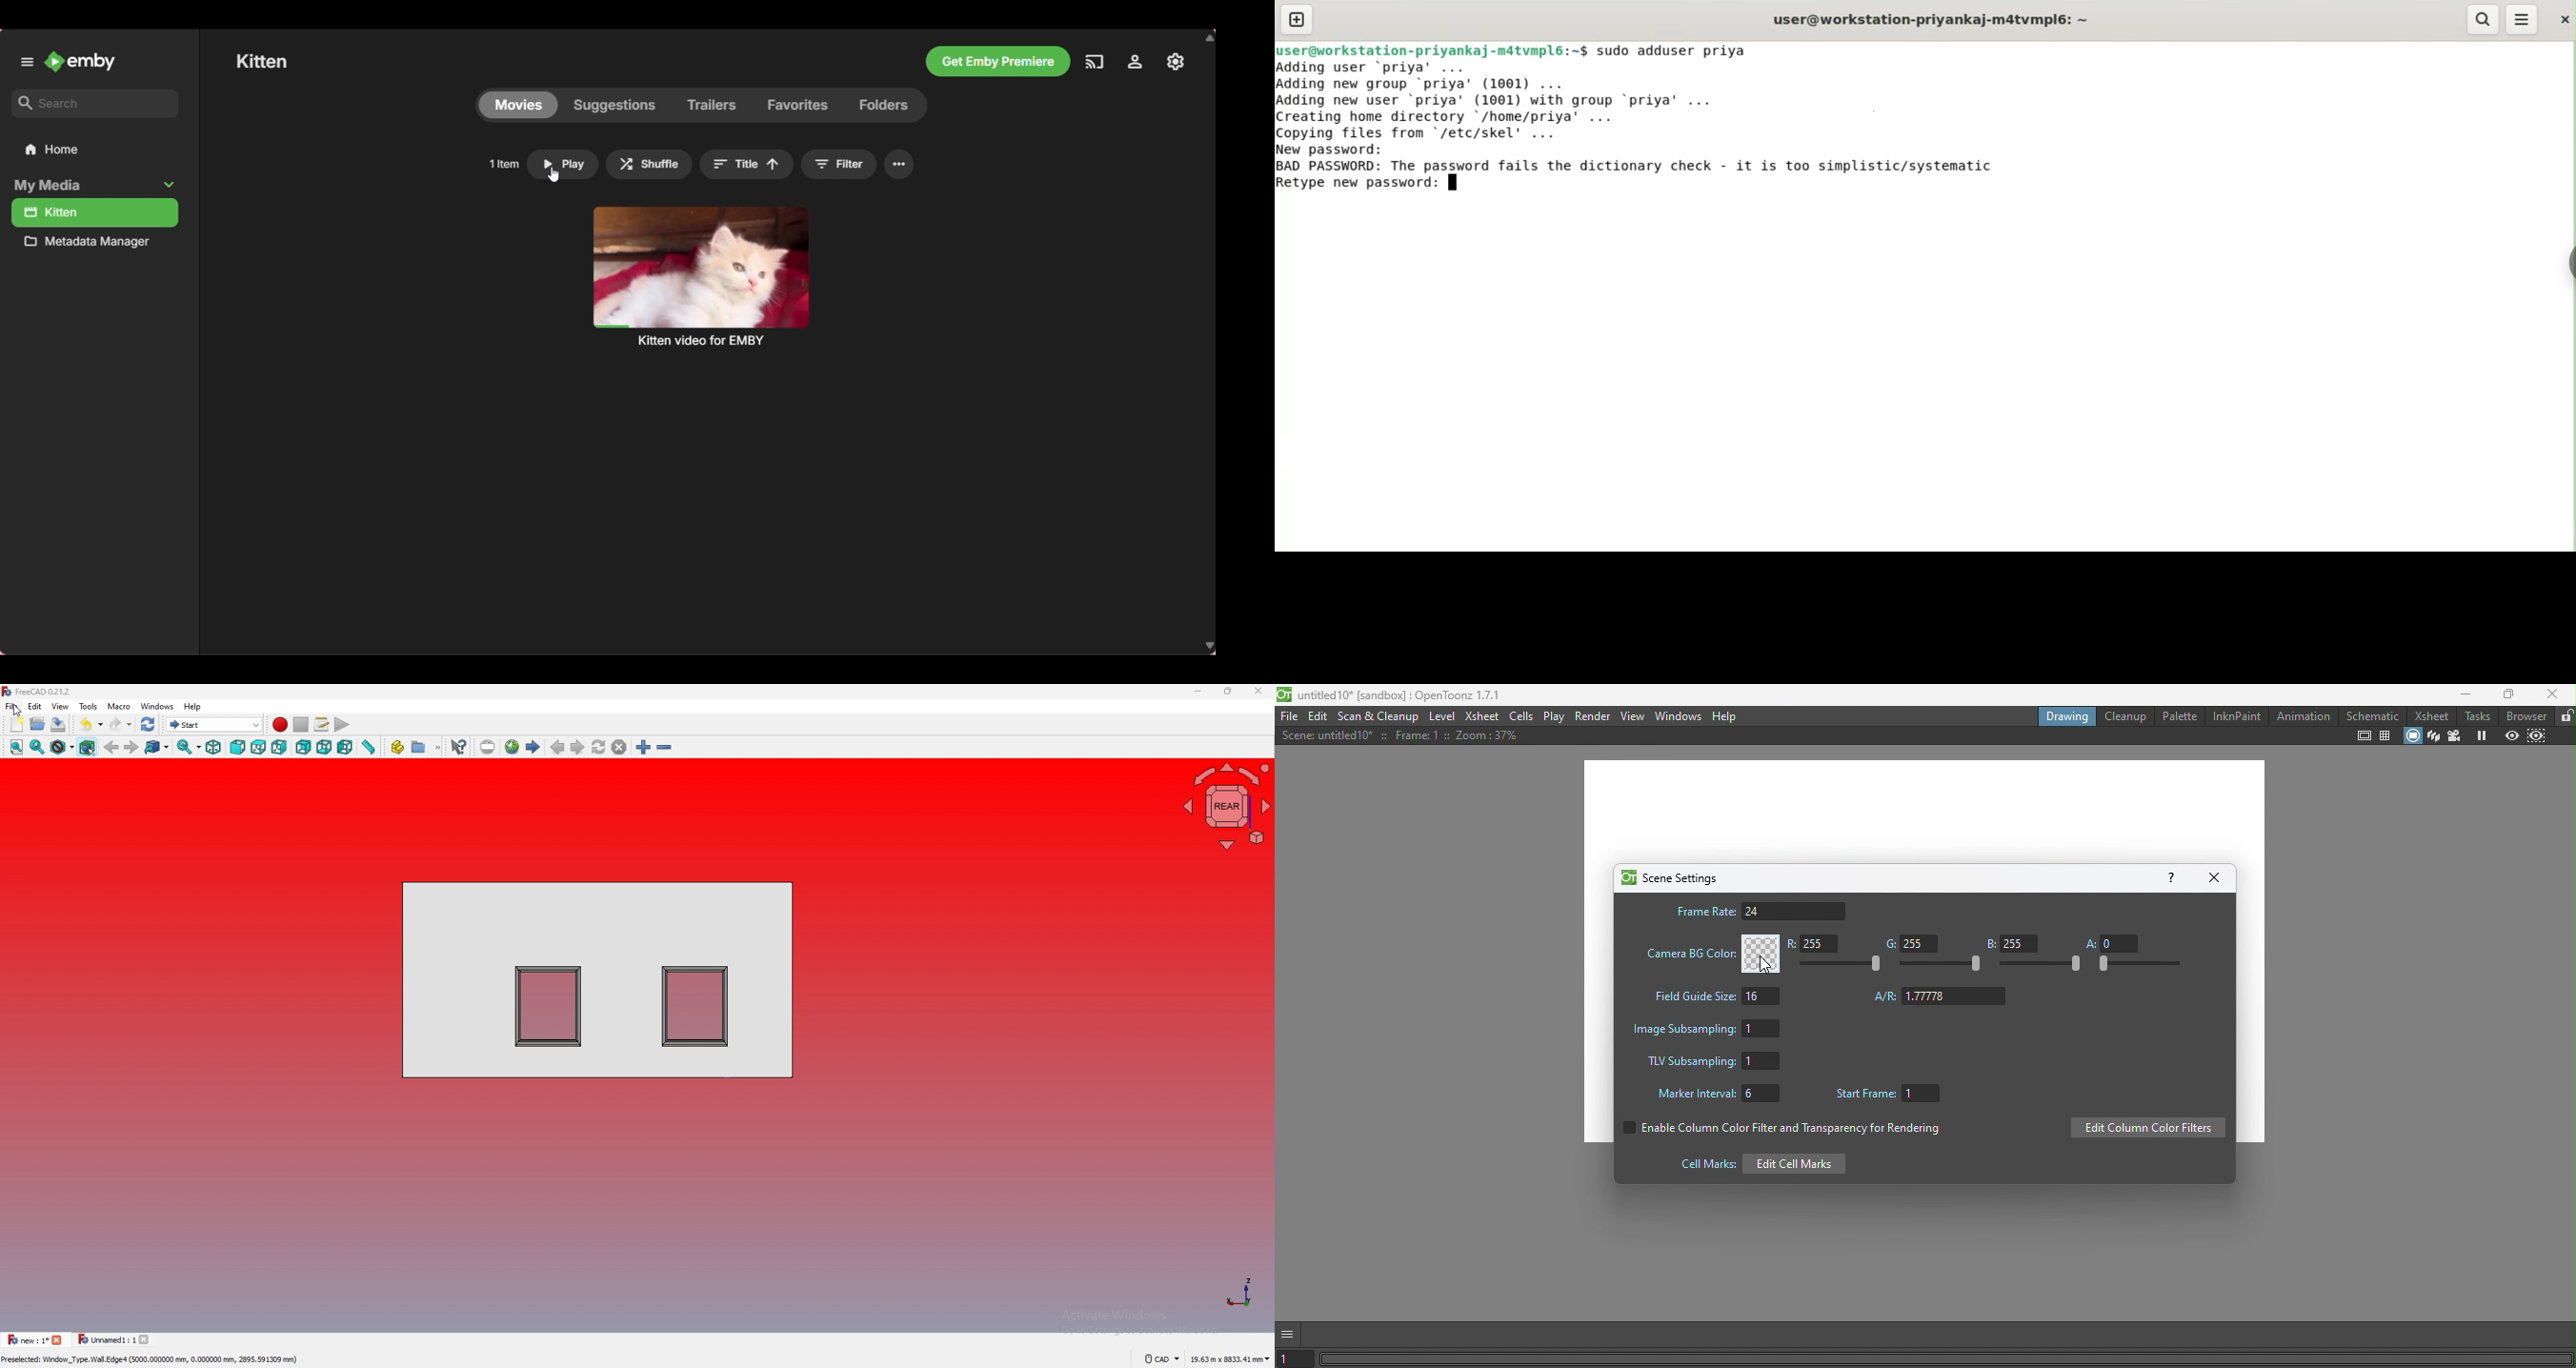  Describe the element at coordinates (1258, 691) in the screenshot. I see `close` at that location.